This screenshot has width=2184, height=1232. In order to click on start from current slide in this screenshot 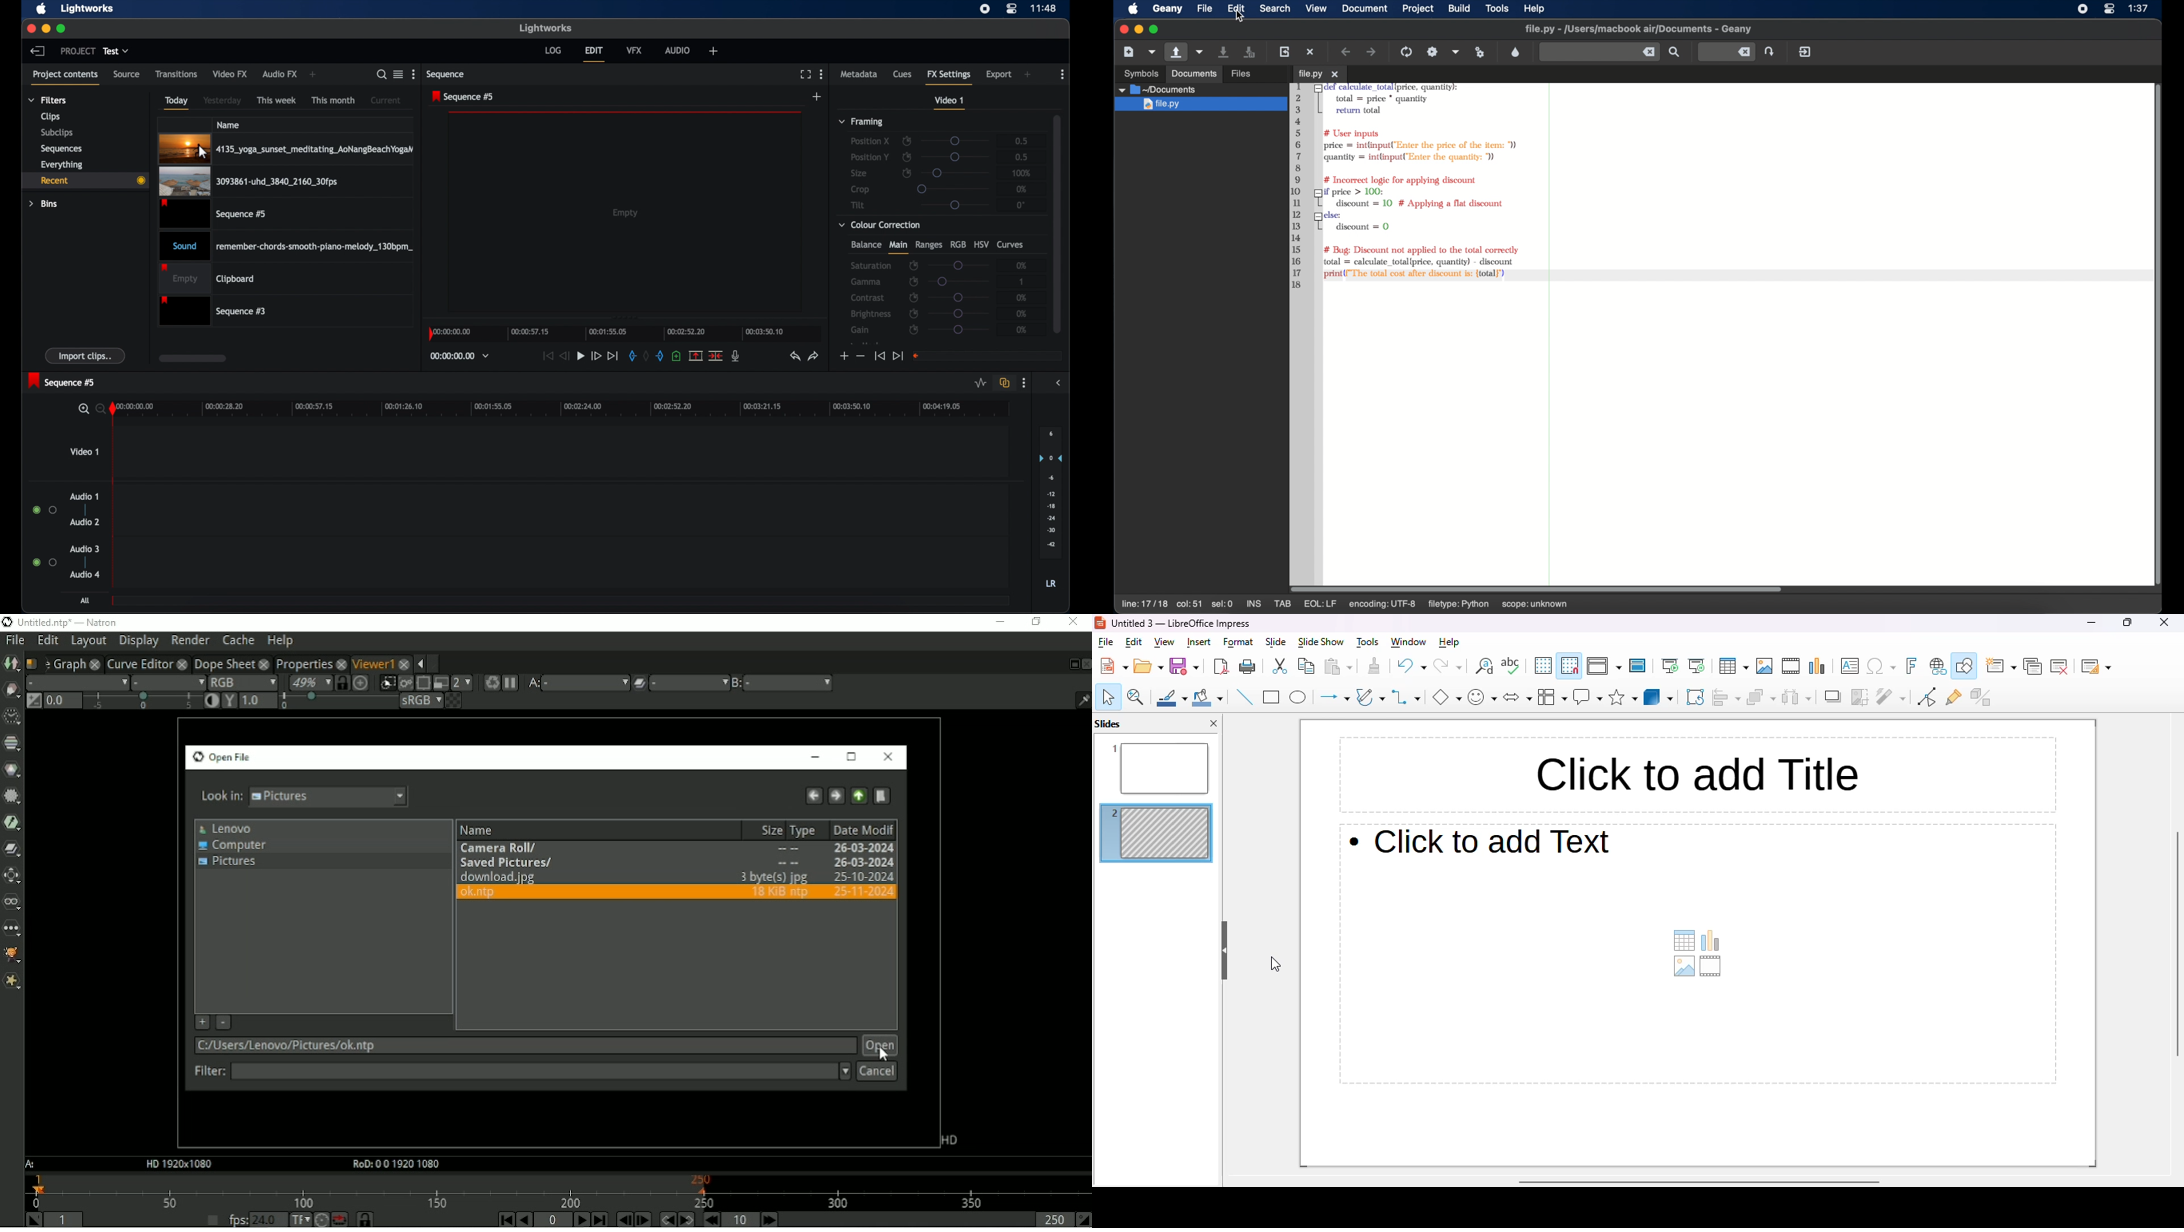, I will do `click(1696, 667)`.